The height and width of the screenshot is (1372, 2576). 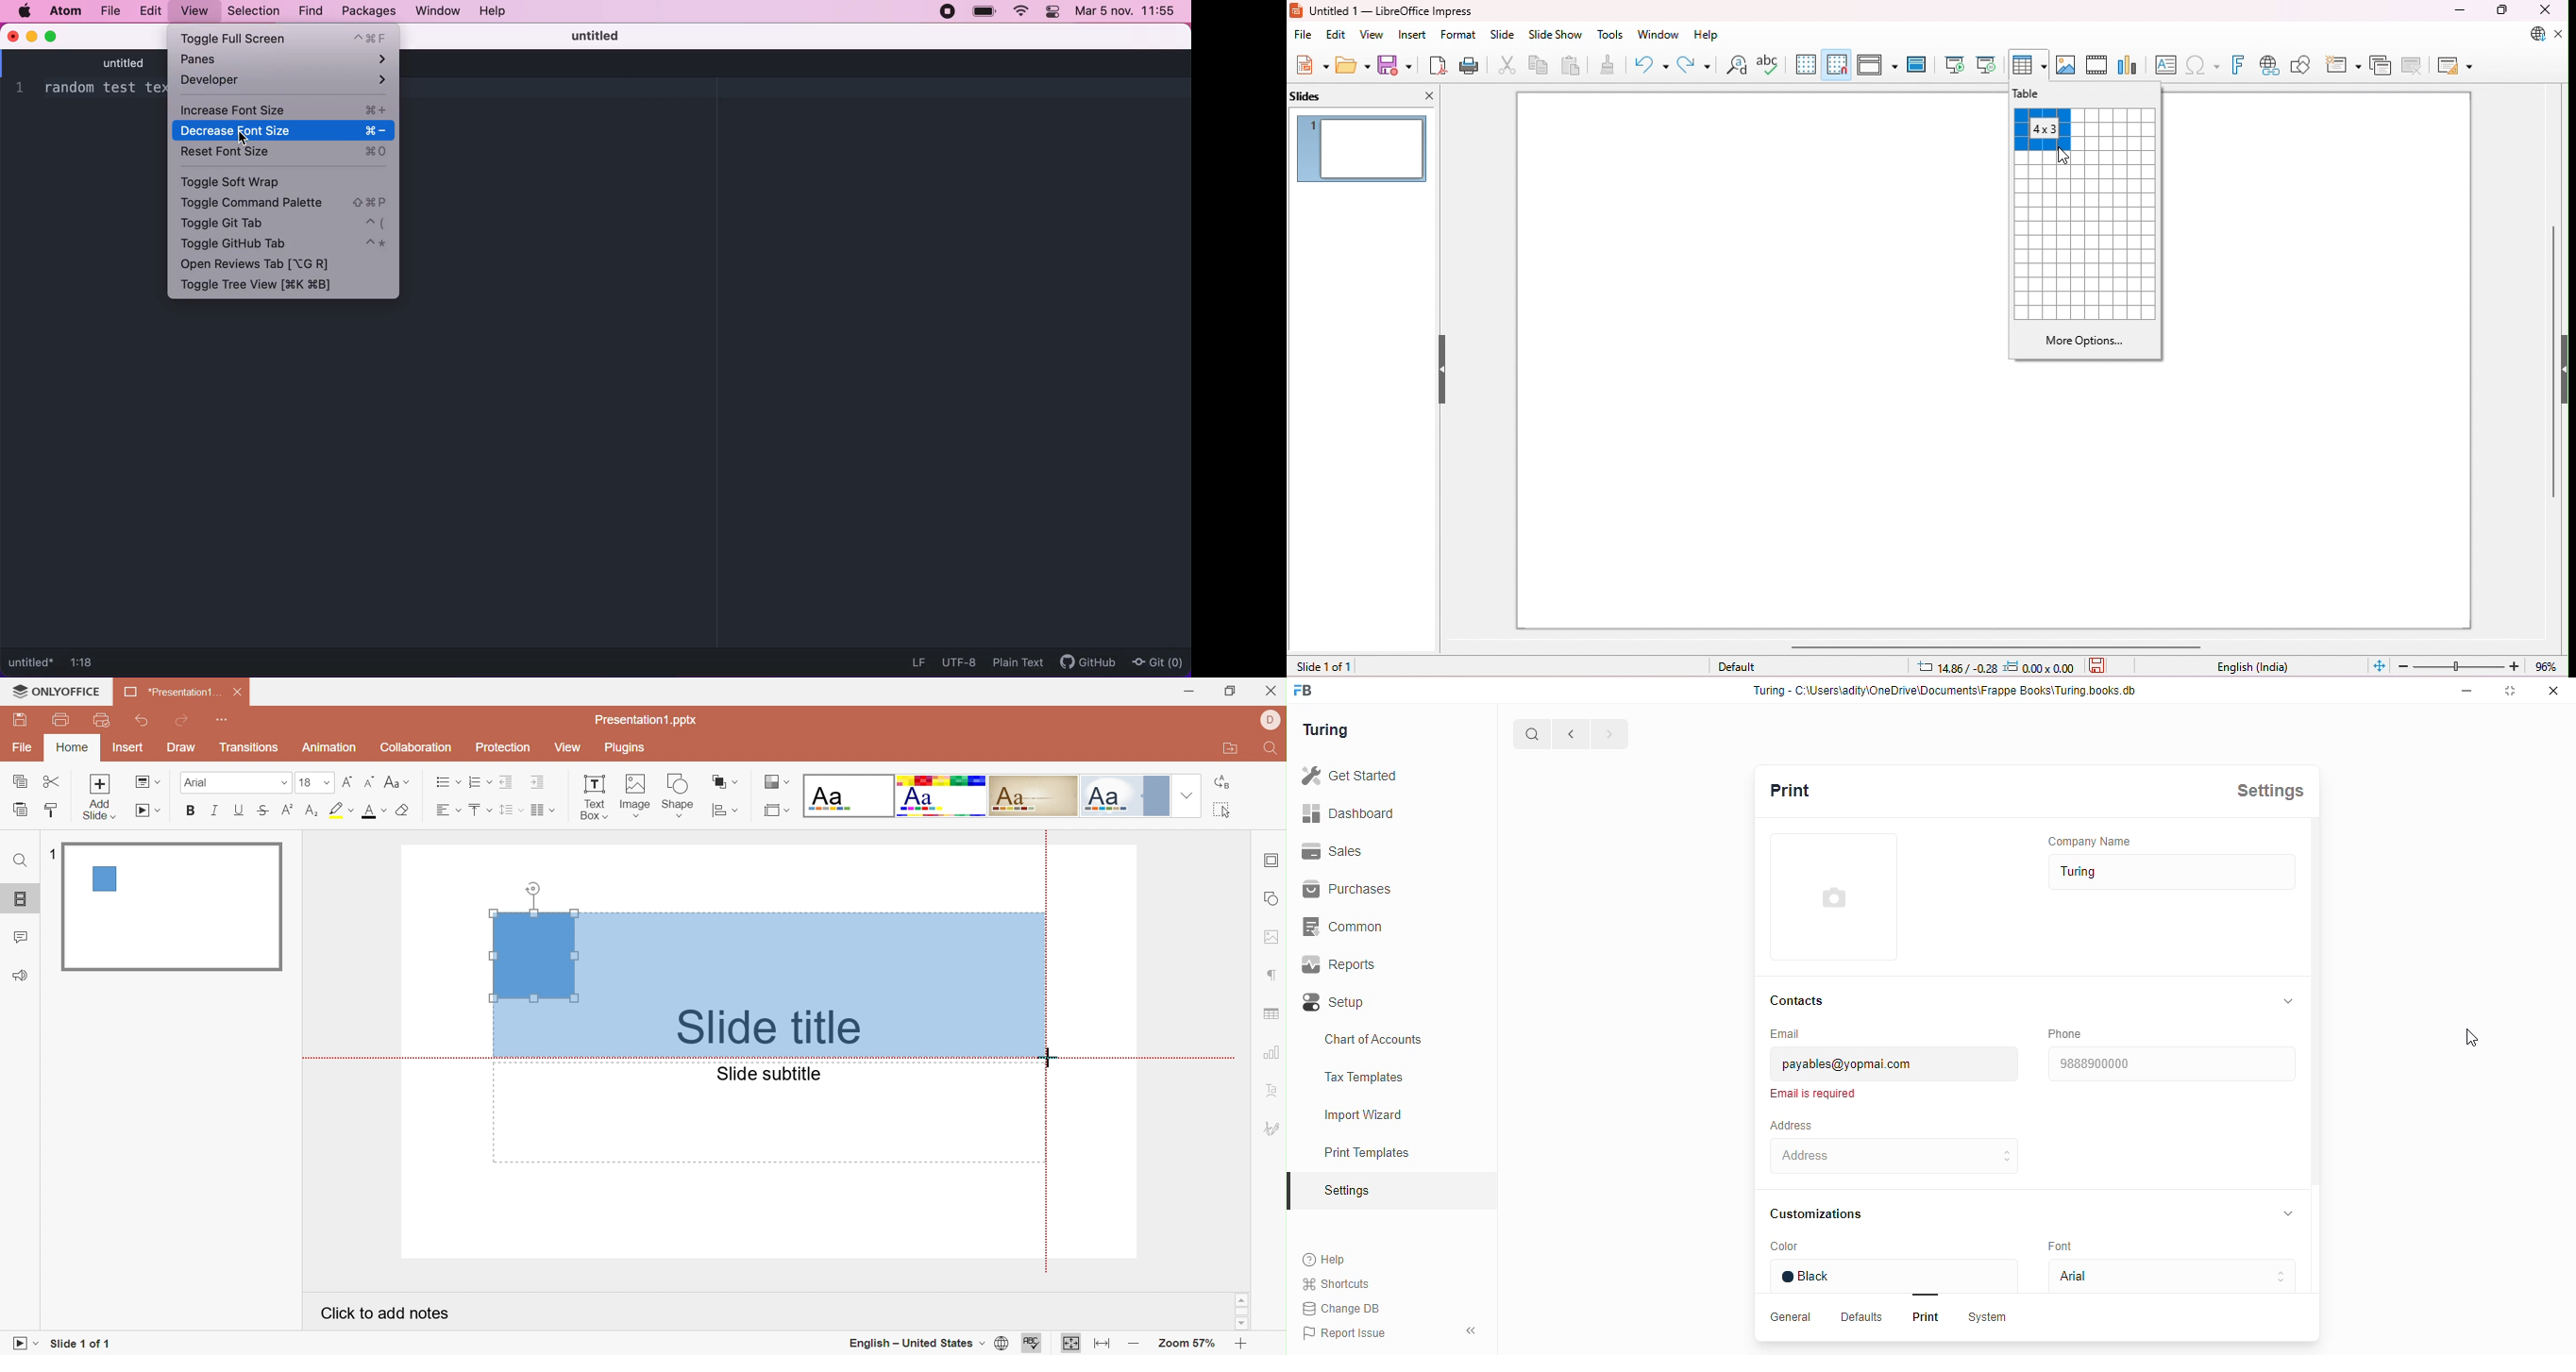 I want to click on Redo, so click(x=183, y=722).